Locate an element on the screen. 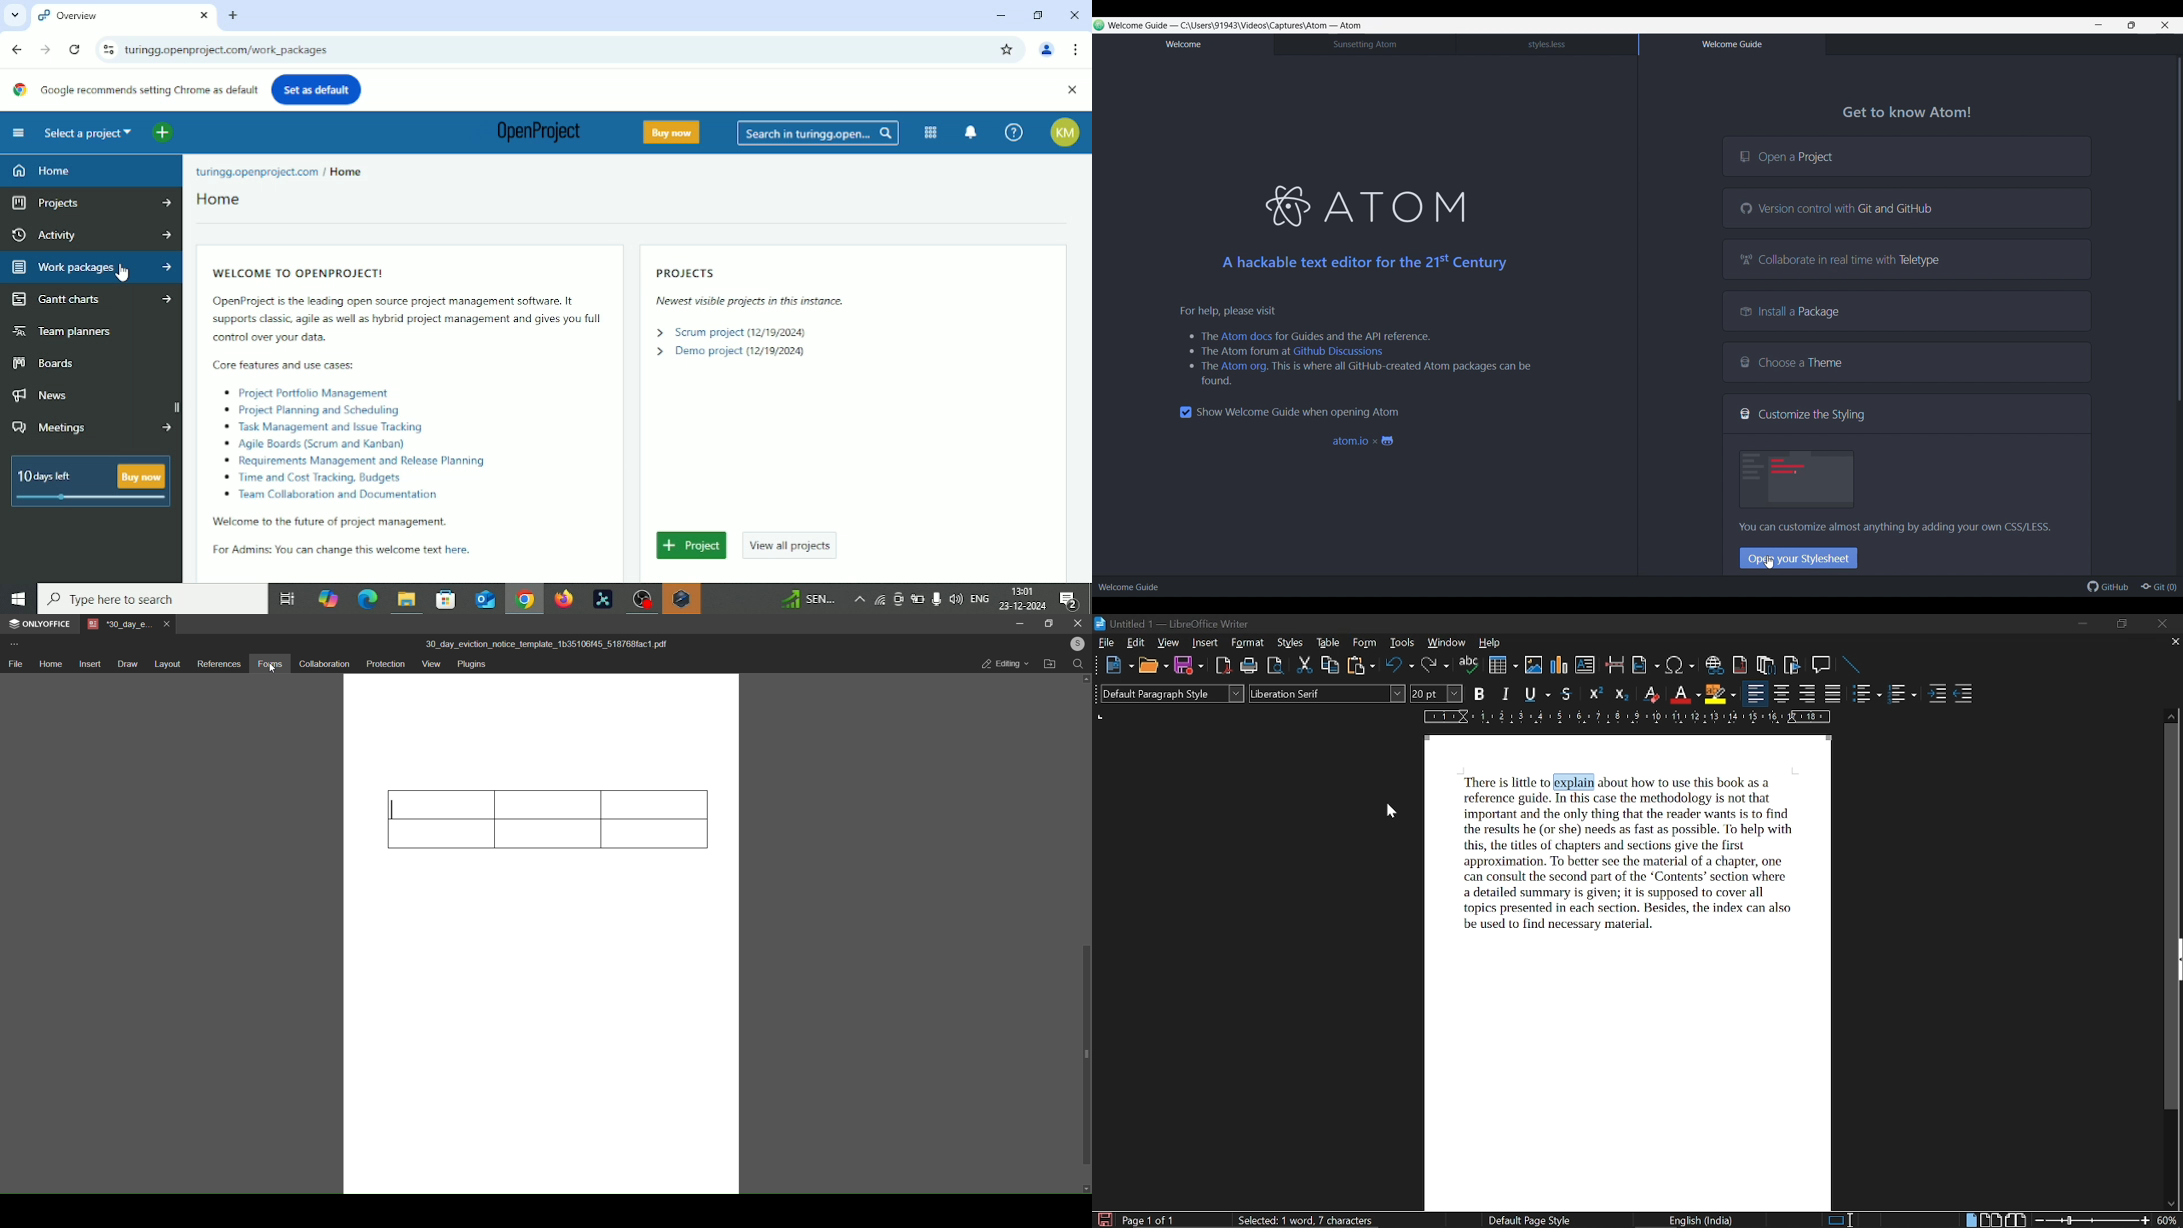 This screenshot has width=2184, height=1232. redo is located at coordinates (1435, 666).